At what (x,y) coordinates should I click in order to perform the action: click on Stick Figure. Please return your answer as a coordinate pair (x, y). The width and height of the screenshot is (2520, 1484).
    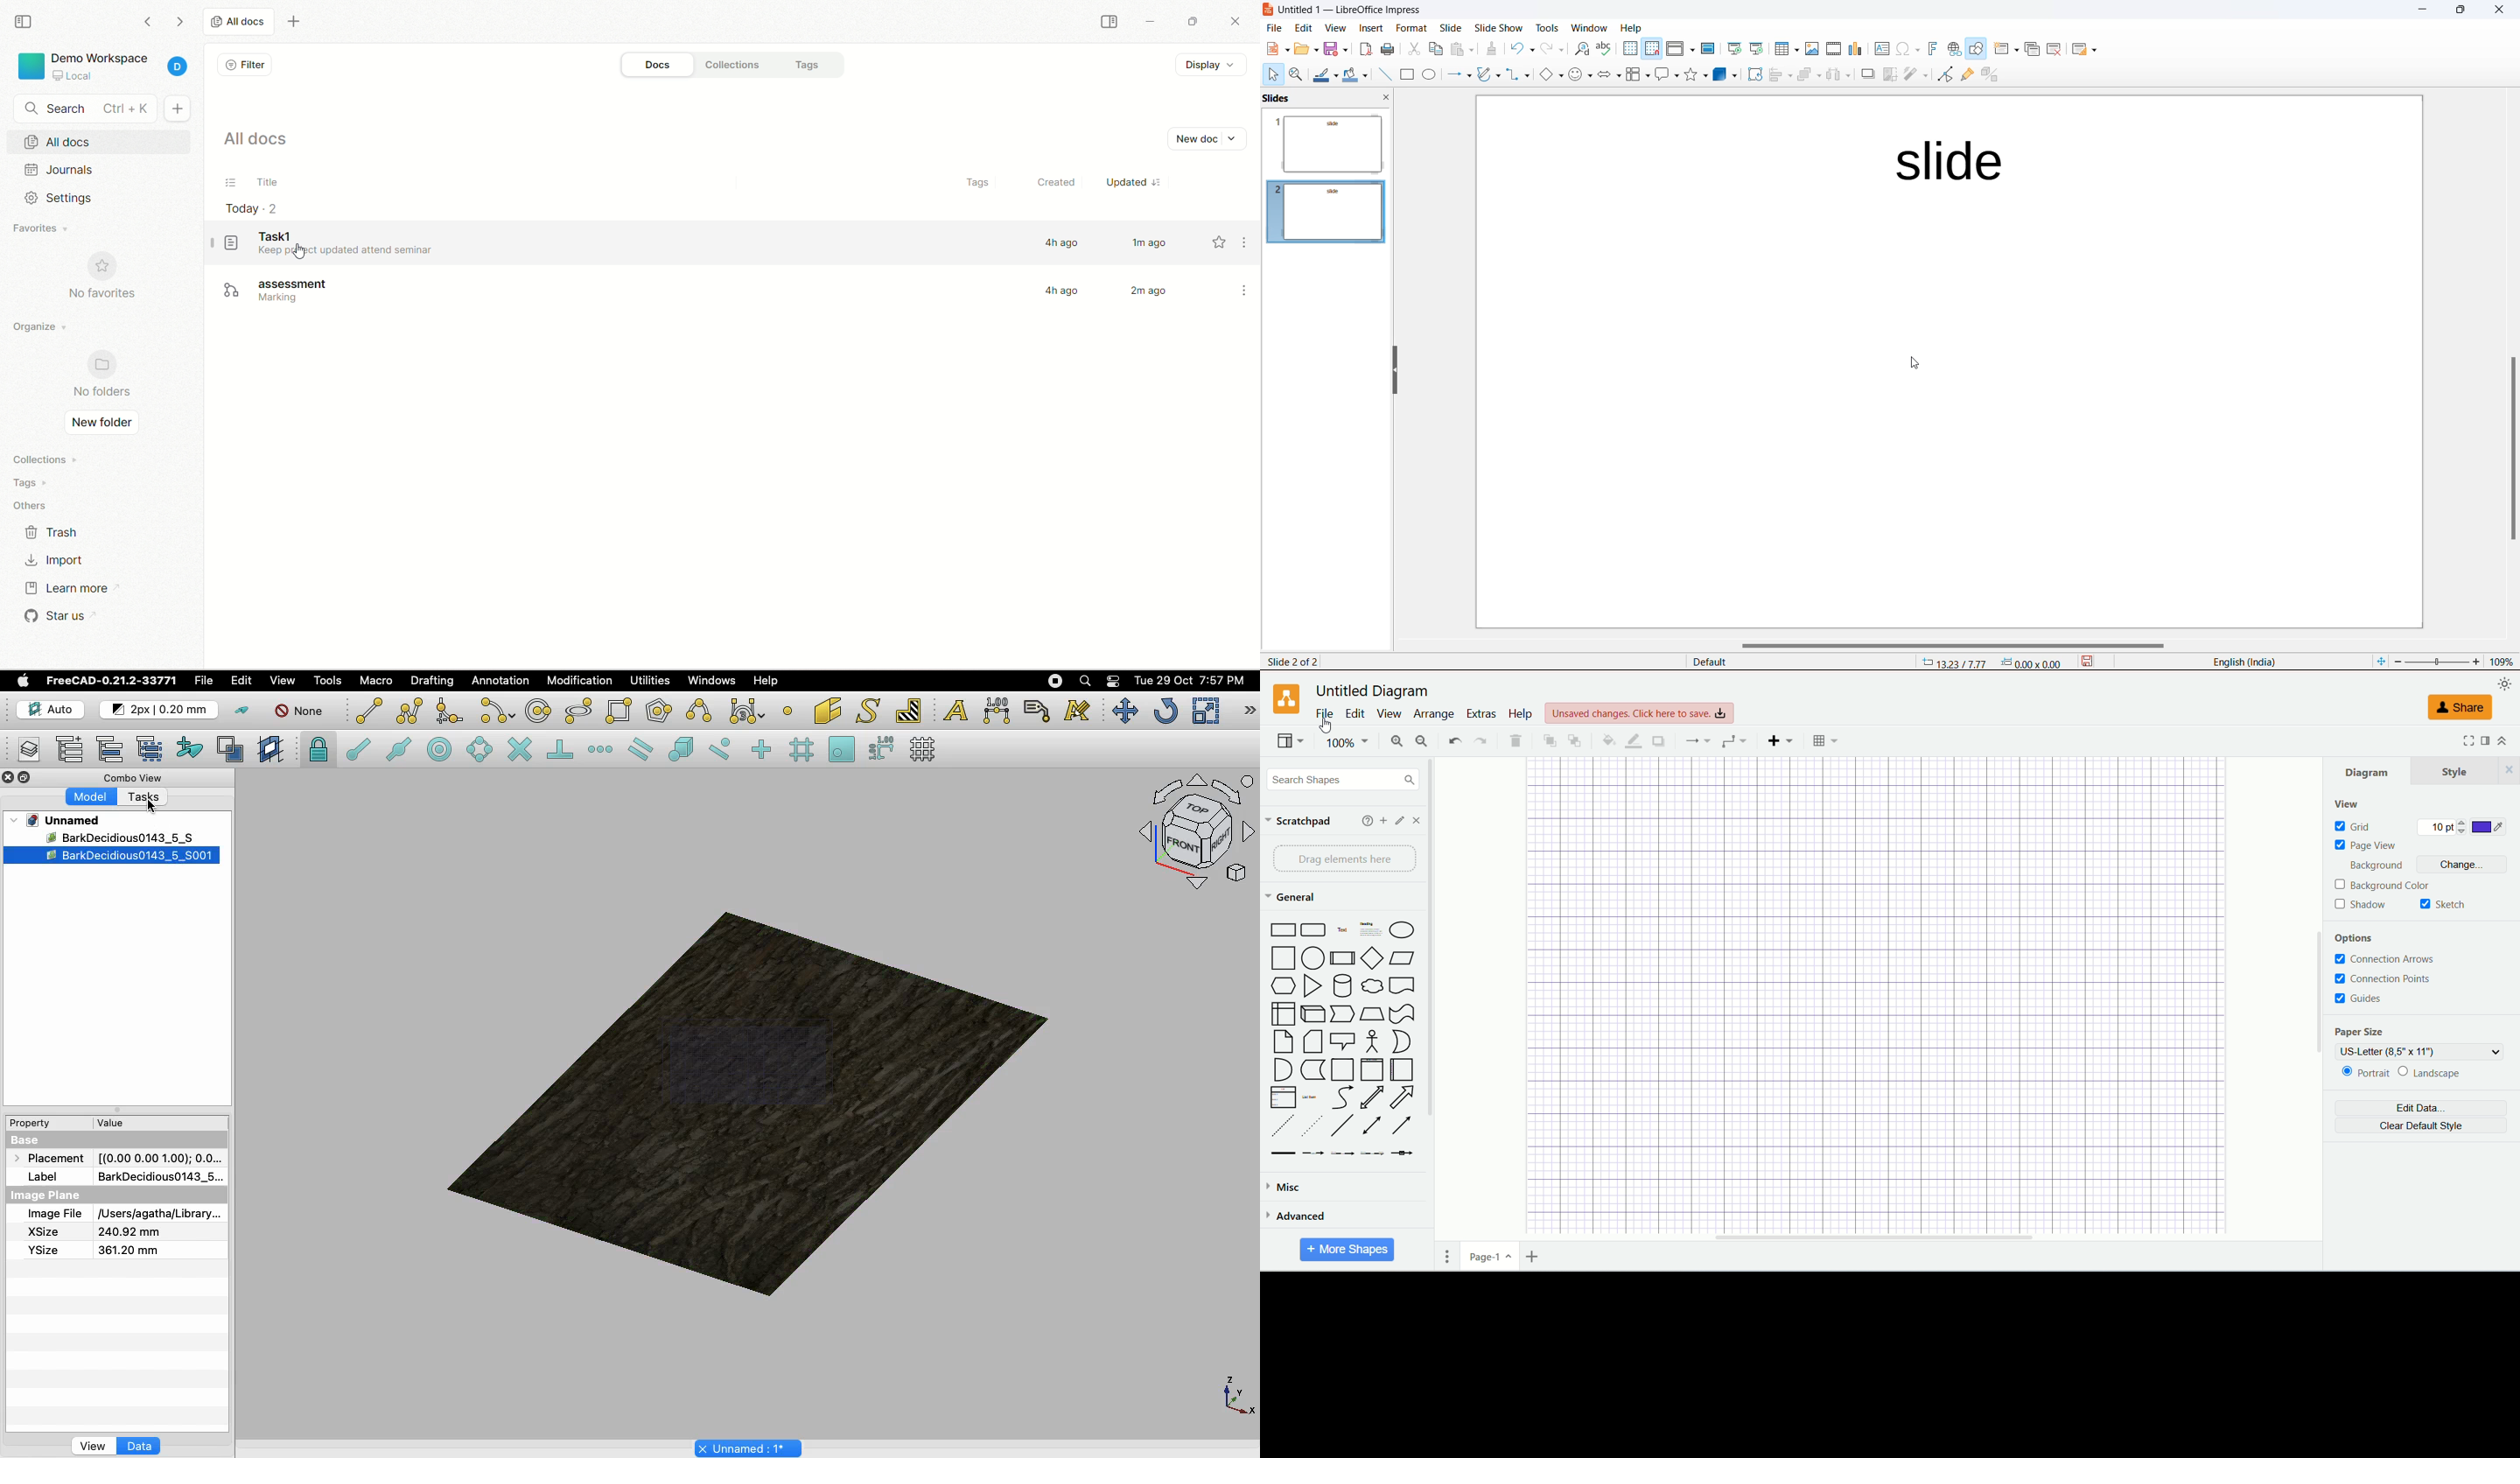
    Looking at the image, I should click on (1372, 1042).